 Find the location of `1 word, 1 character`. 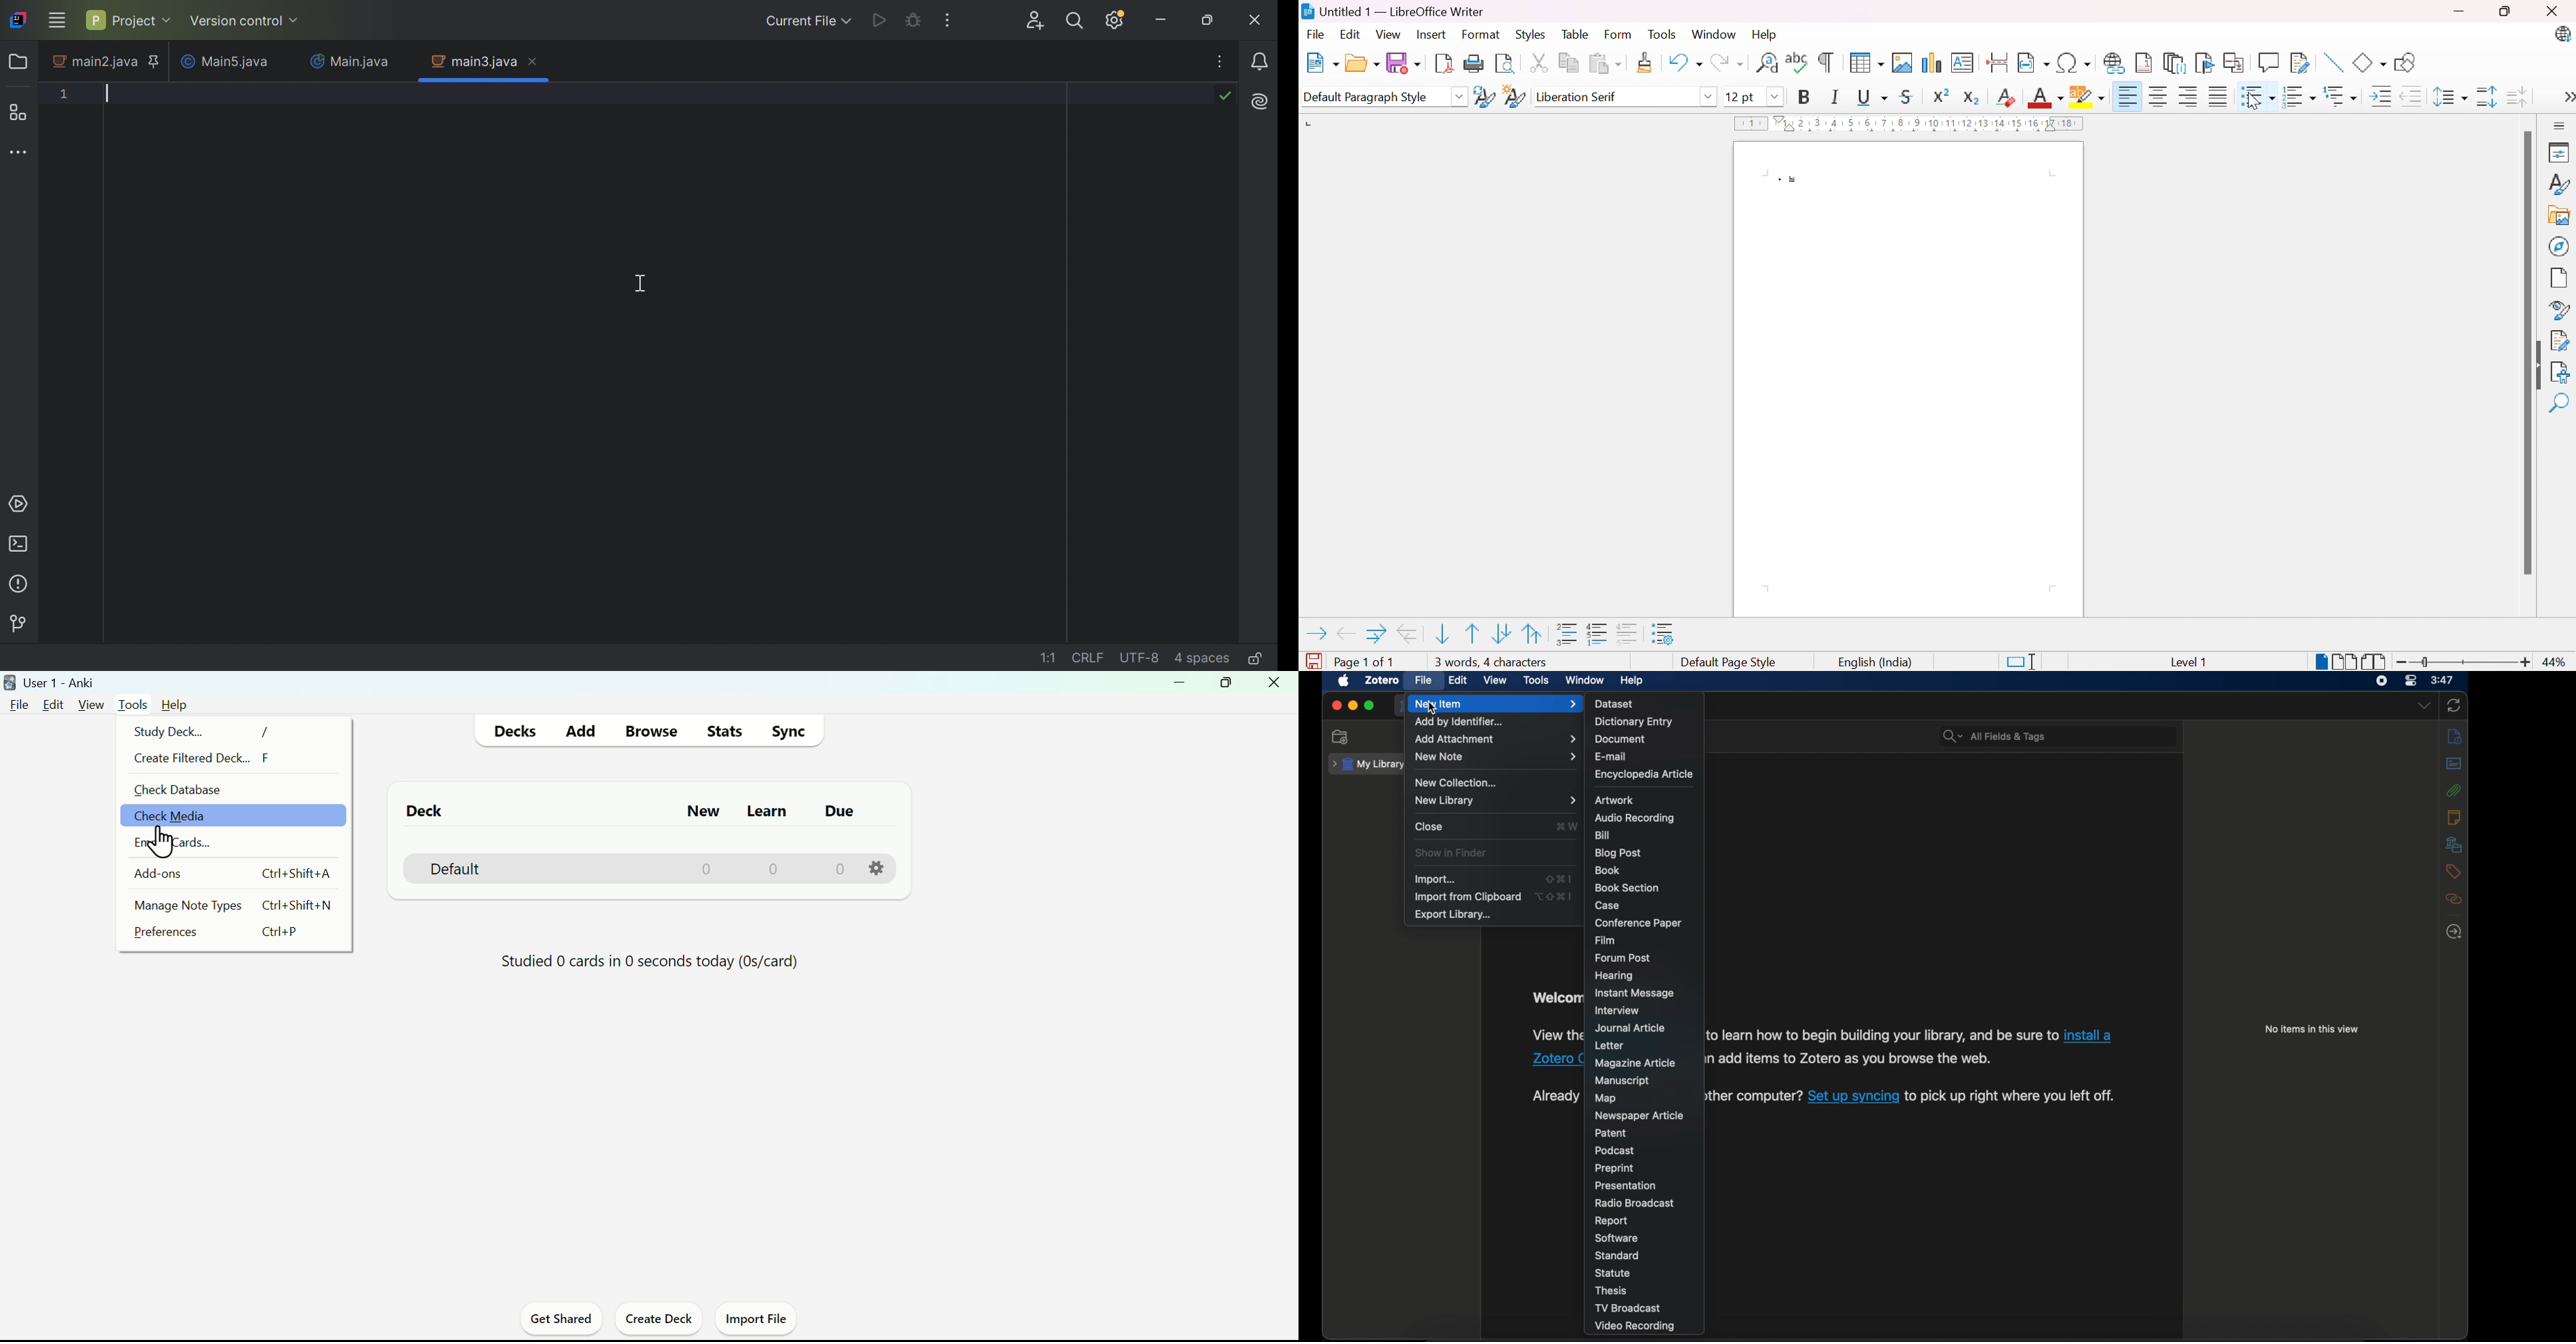

1 word, 1 character is located at coordinates (1487, 663).